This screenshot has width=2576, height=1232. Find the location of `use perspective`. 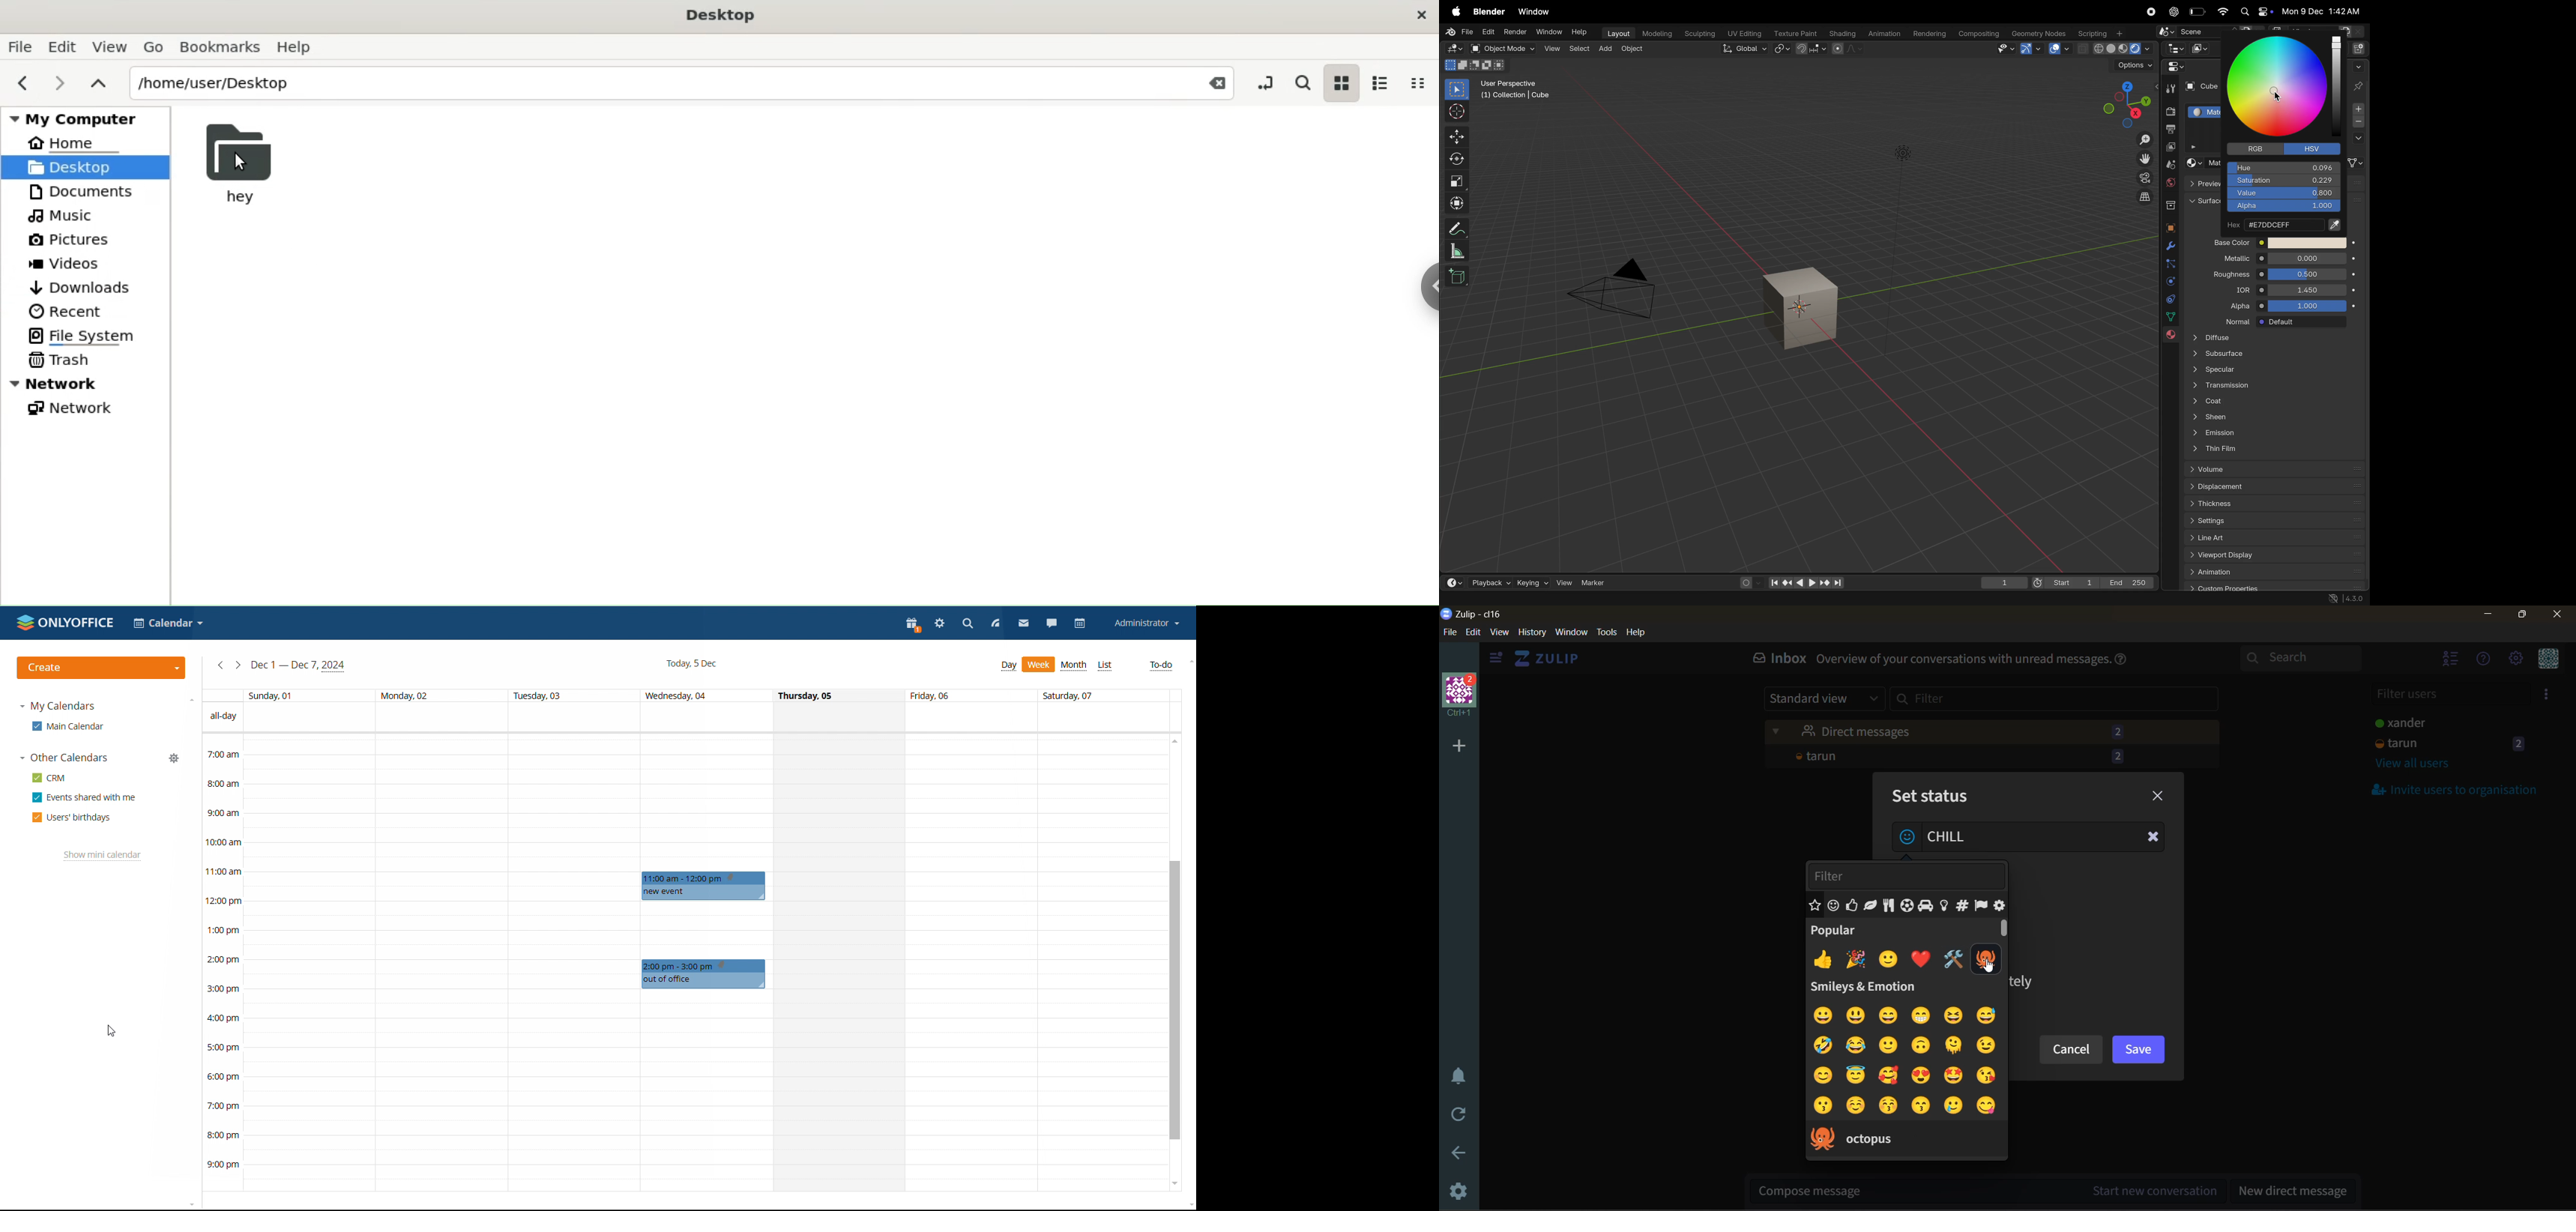

use perspective is located at coordinates (1517, 90).